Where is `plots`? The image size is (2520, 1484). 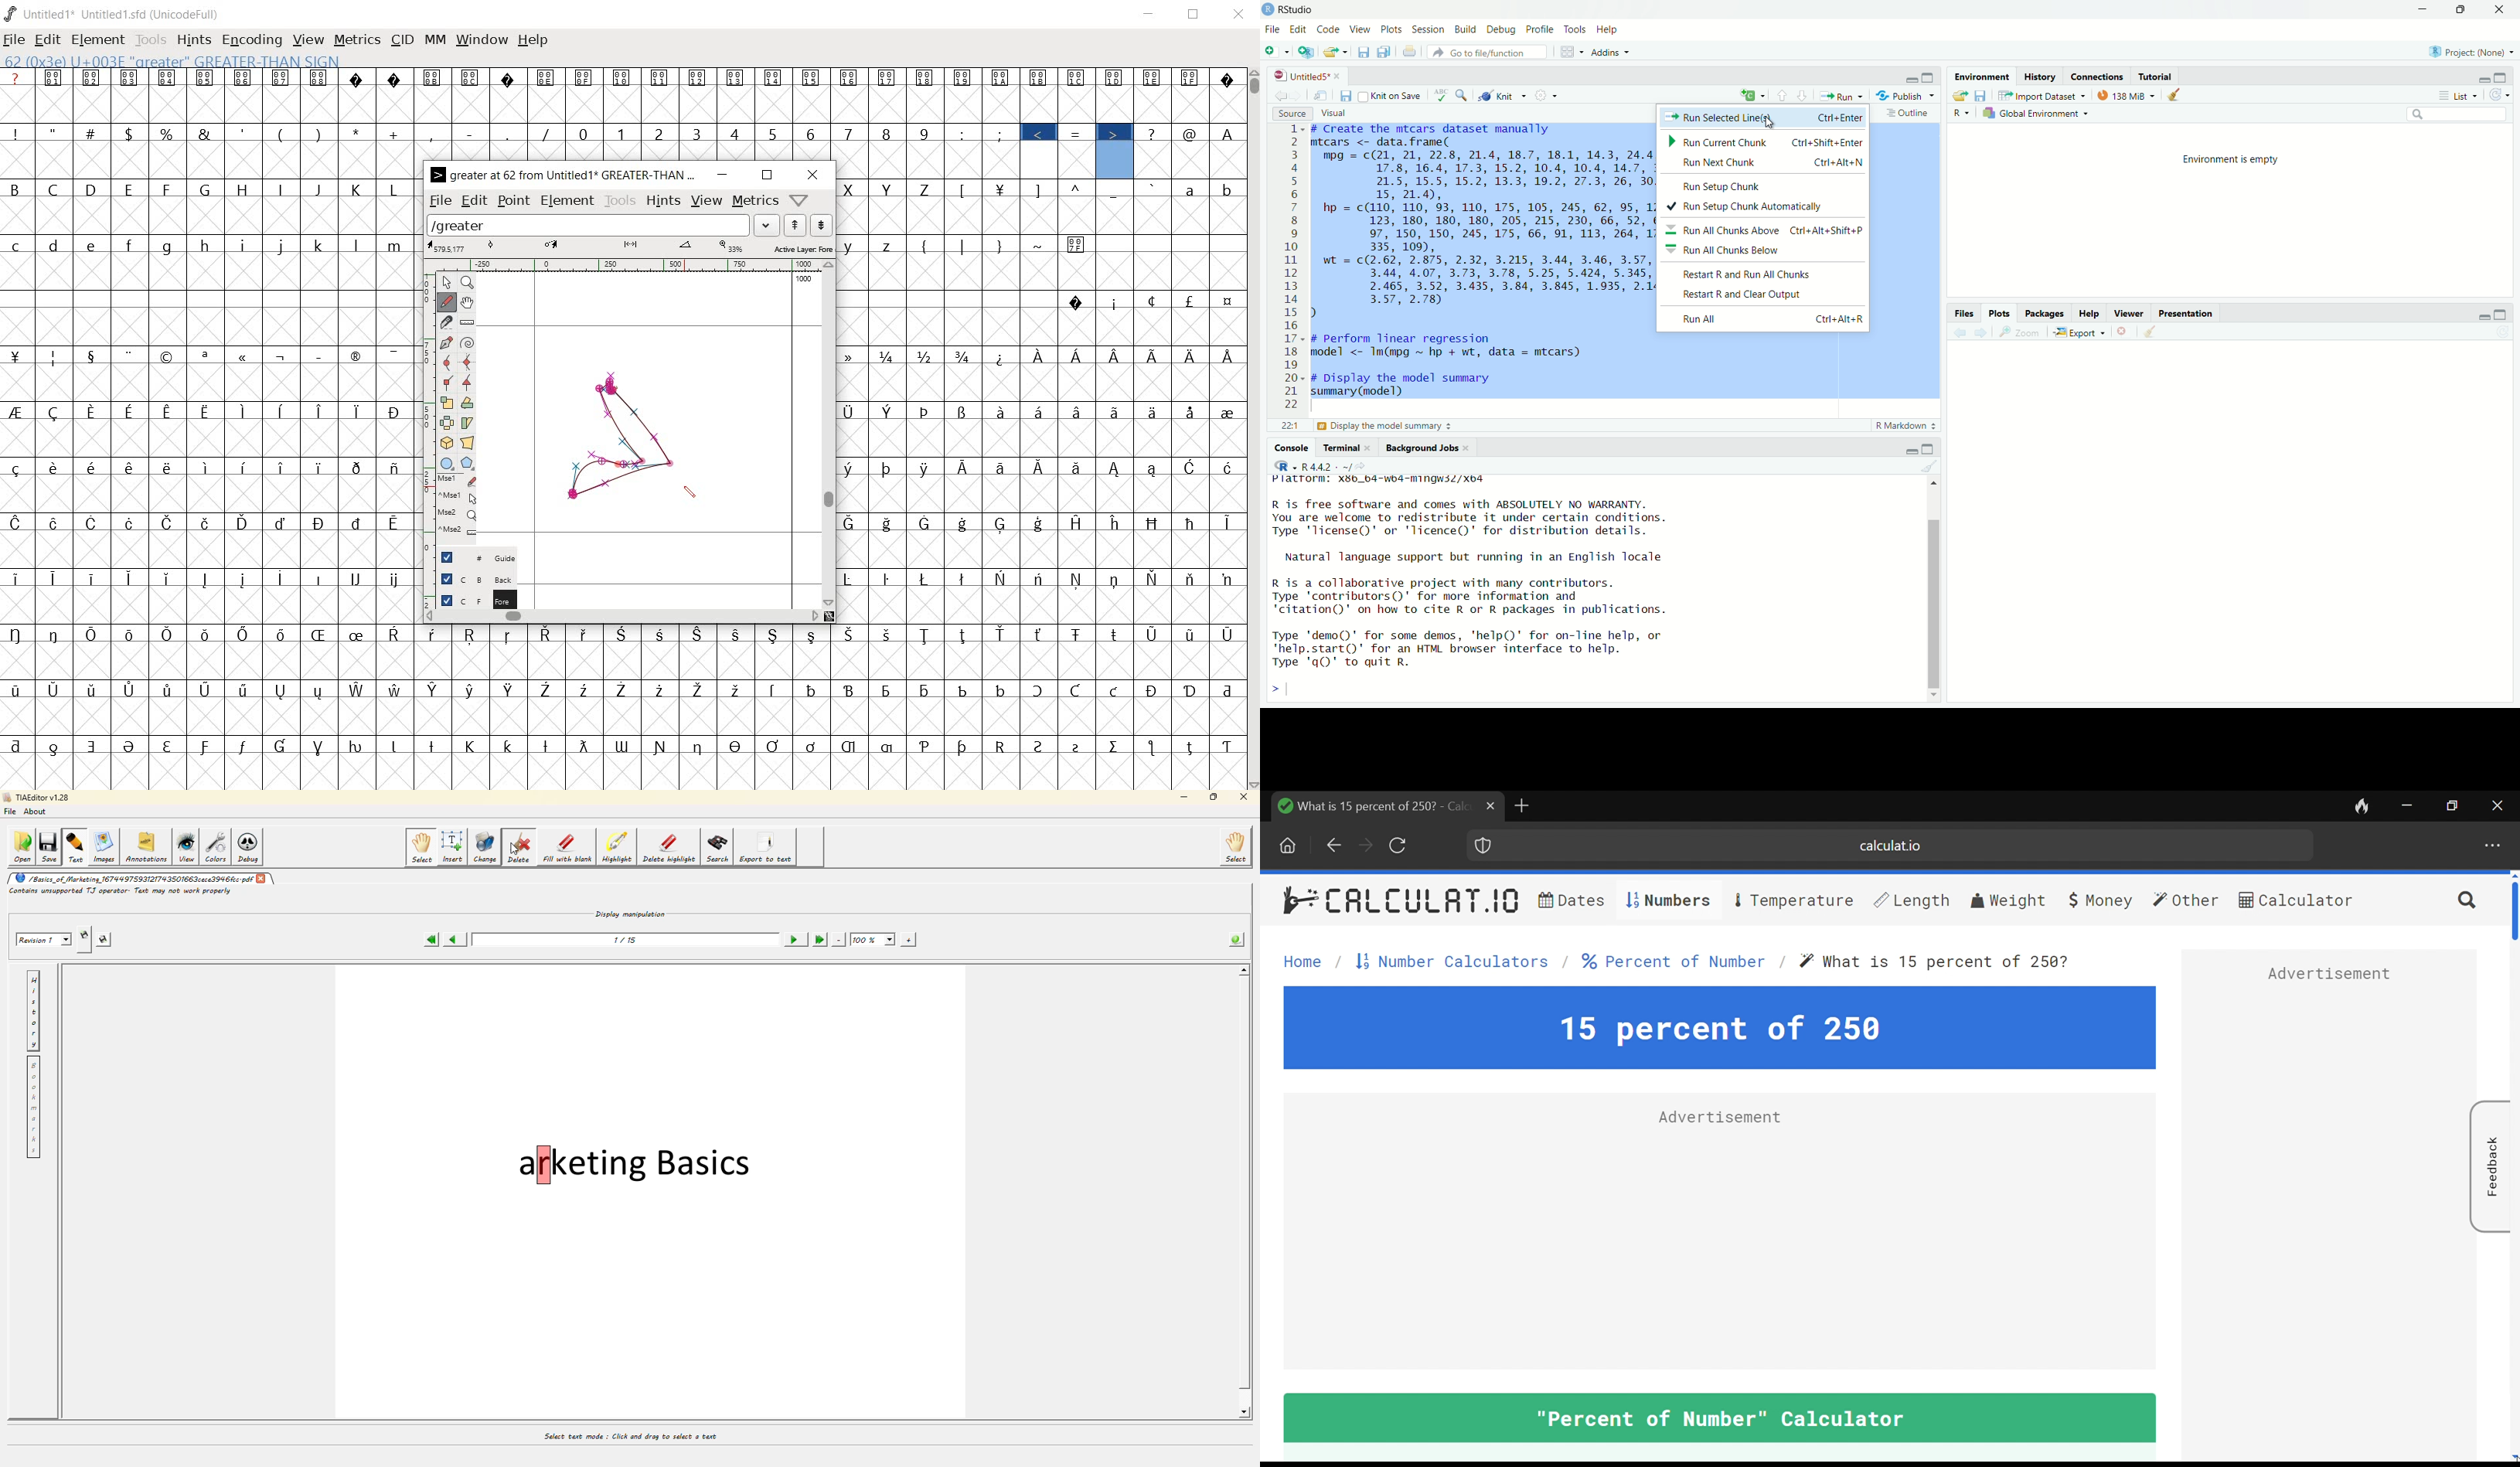
plots is located at coordinates (1391, 30).